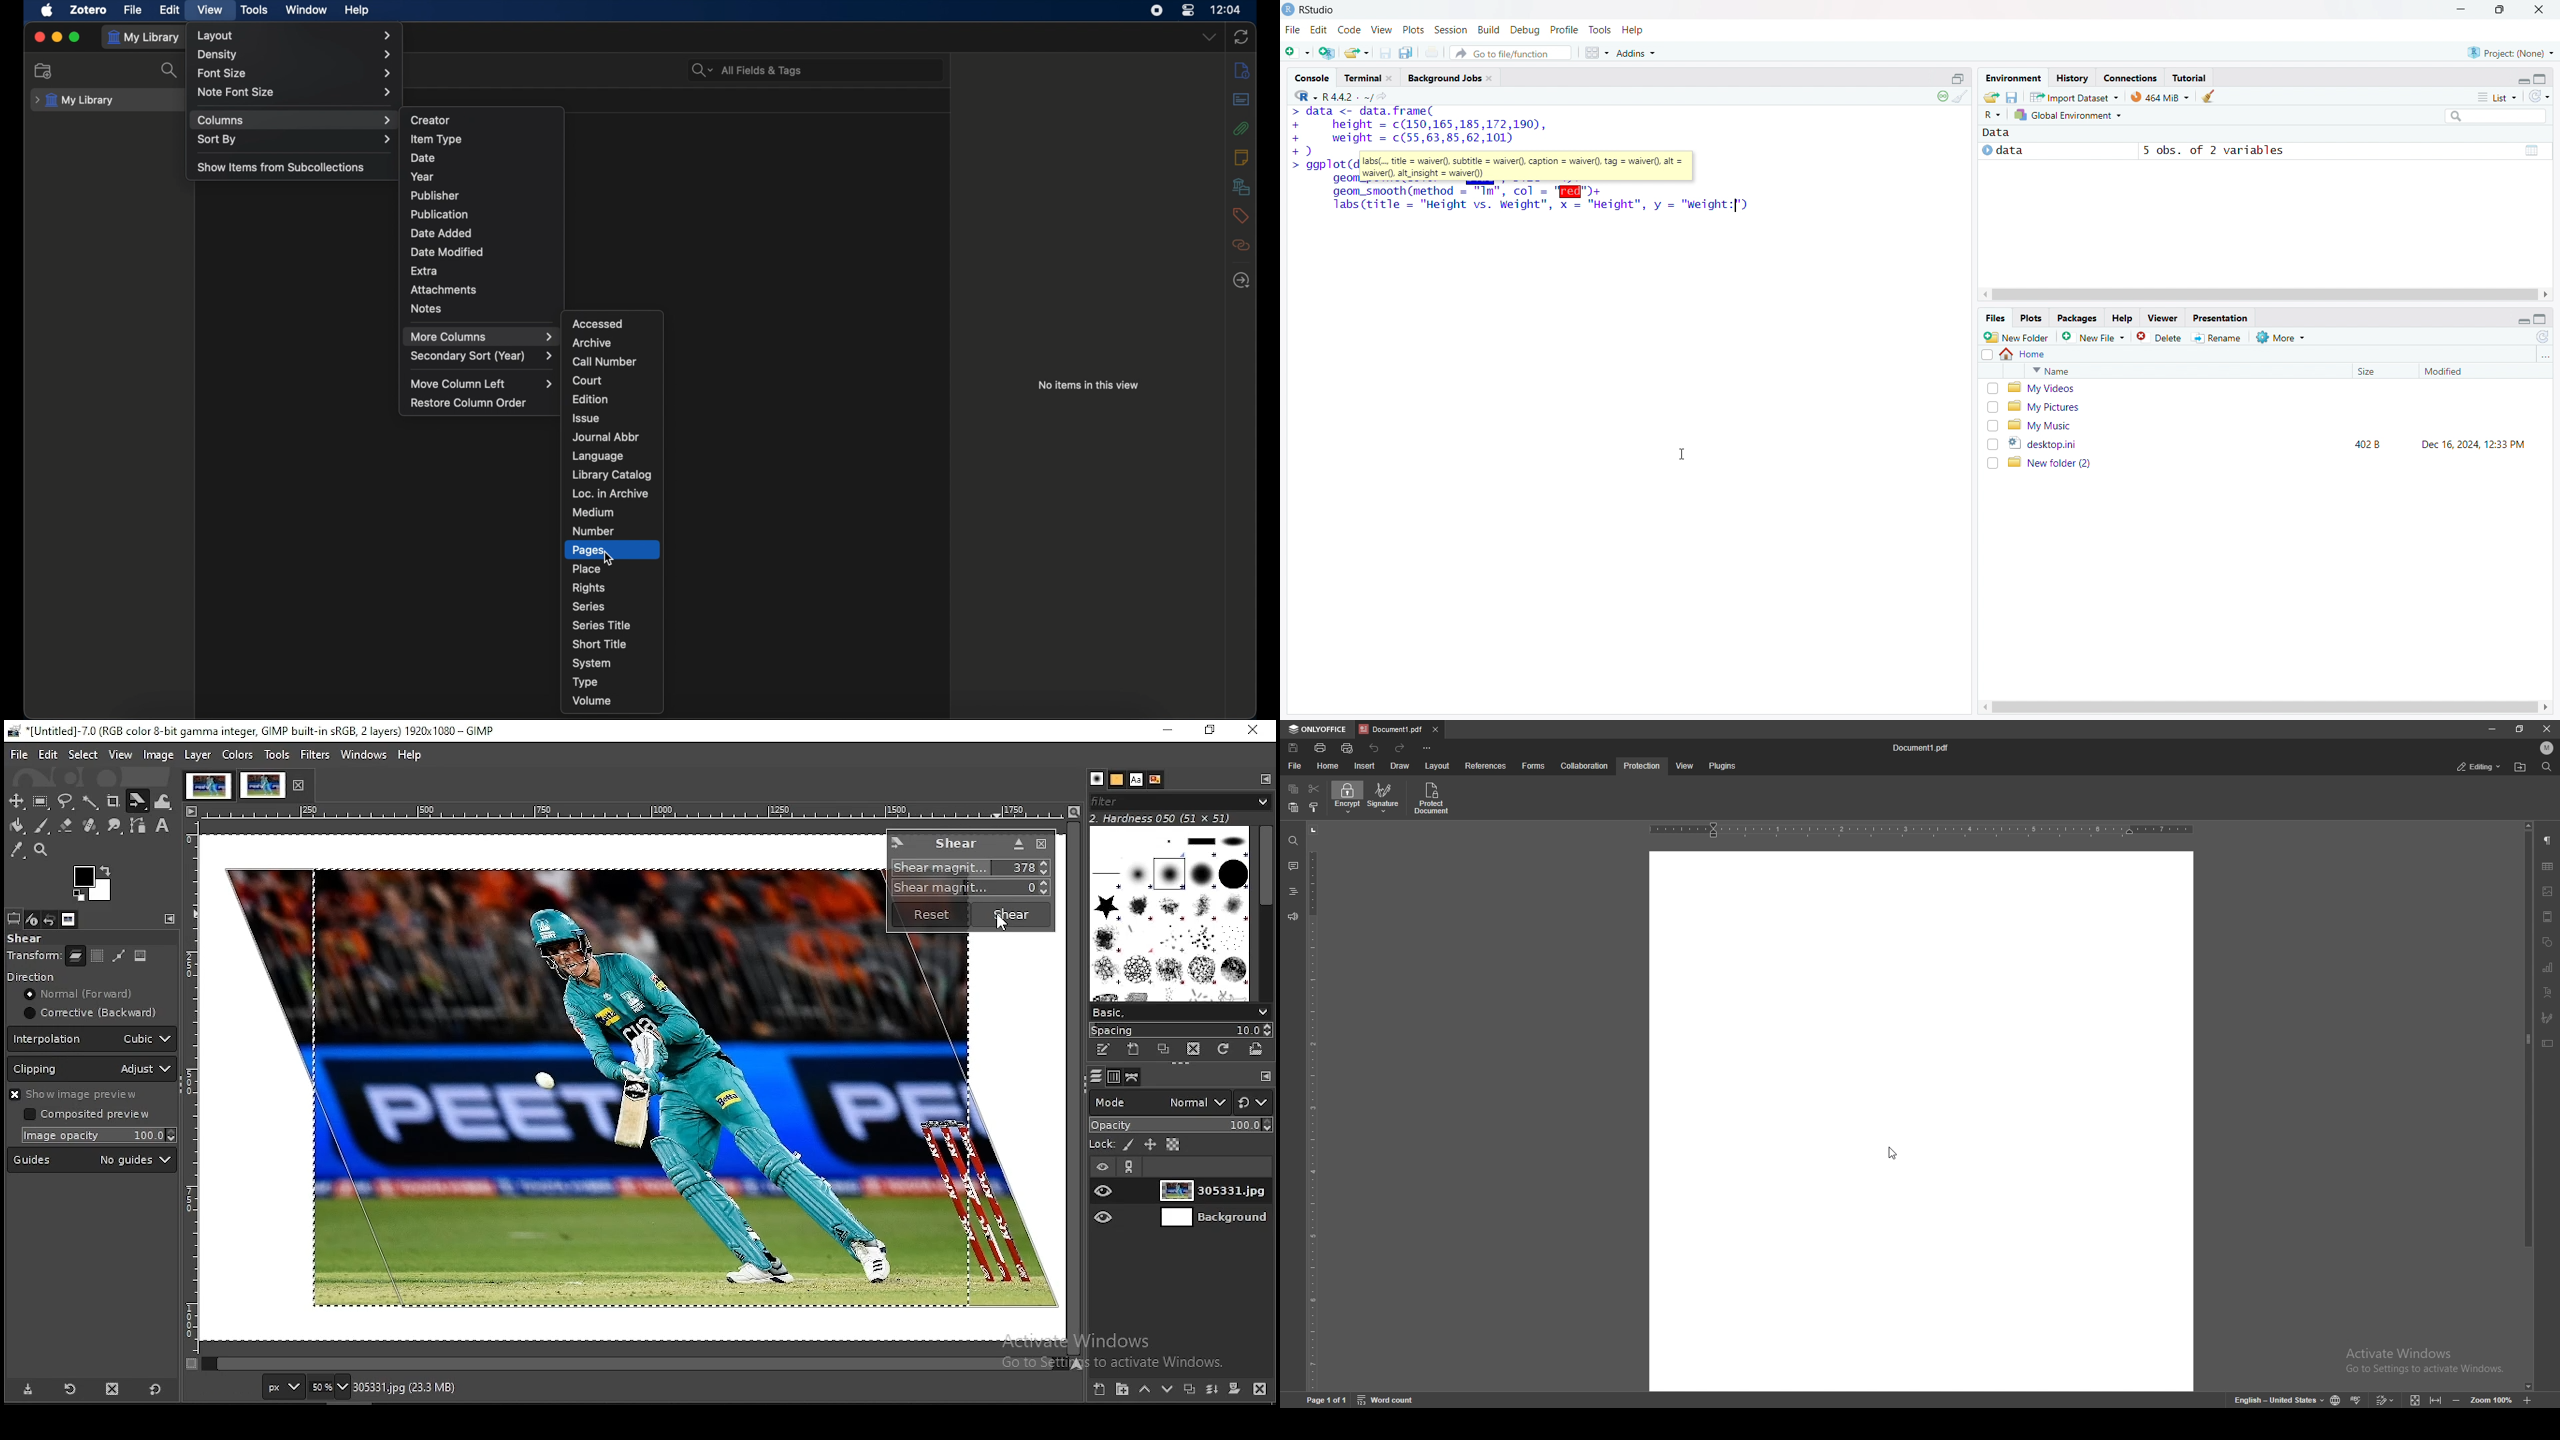  Describe the element at coordinates (2467, 371) in the screenshot. I see `modified` at that location.